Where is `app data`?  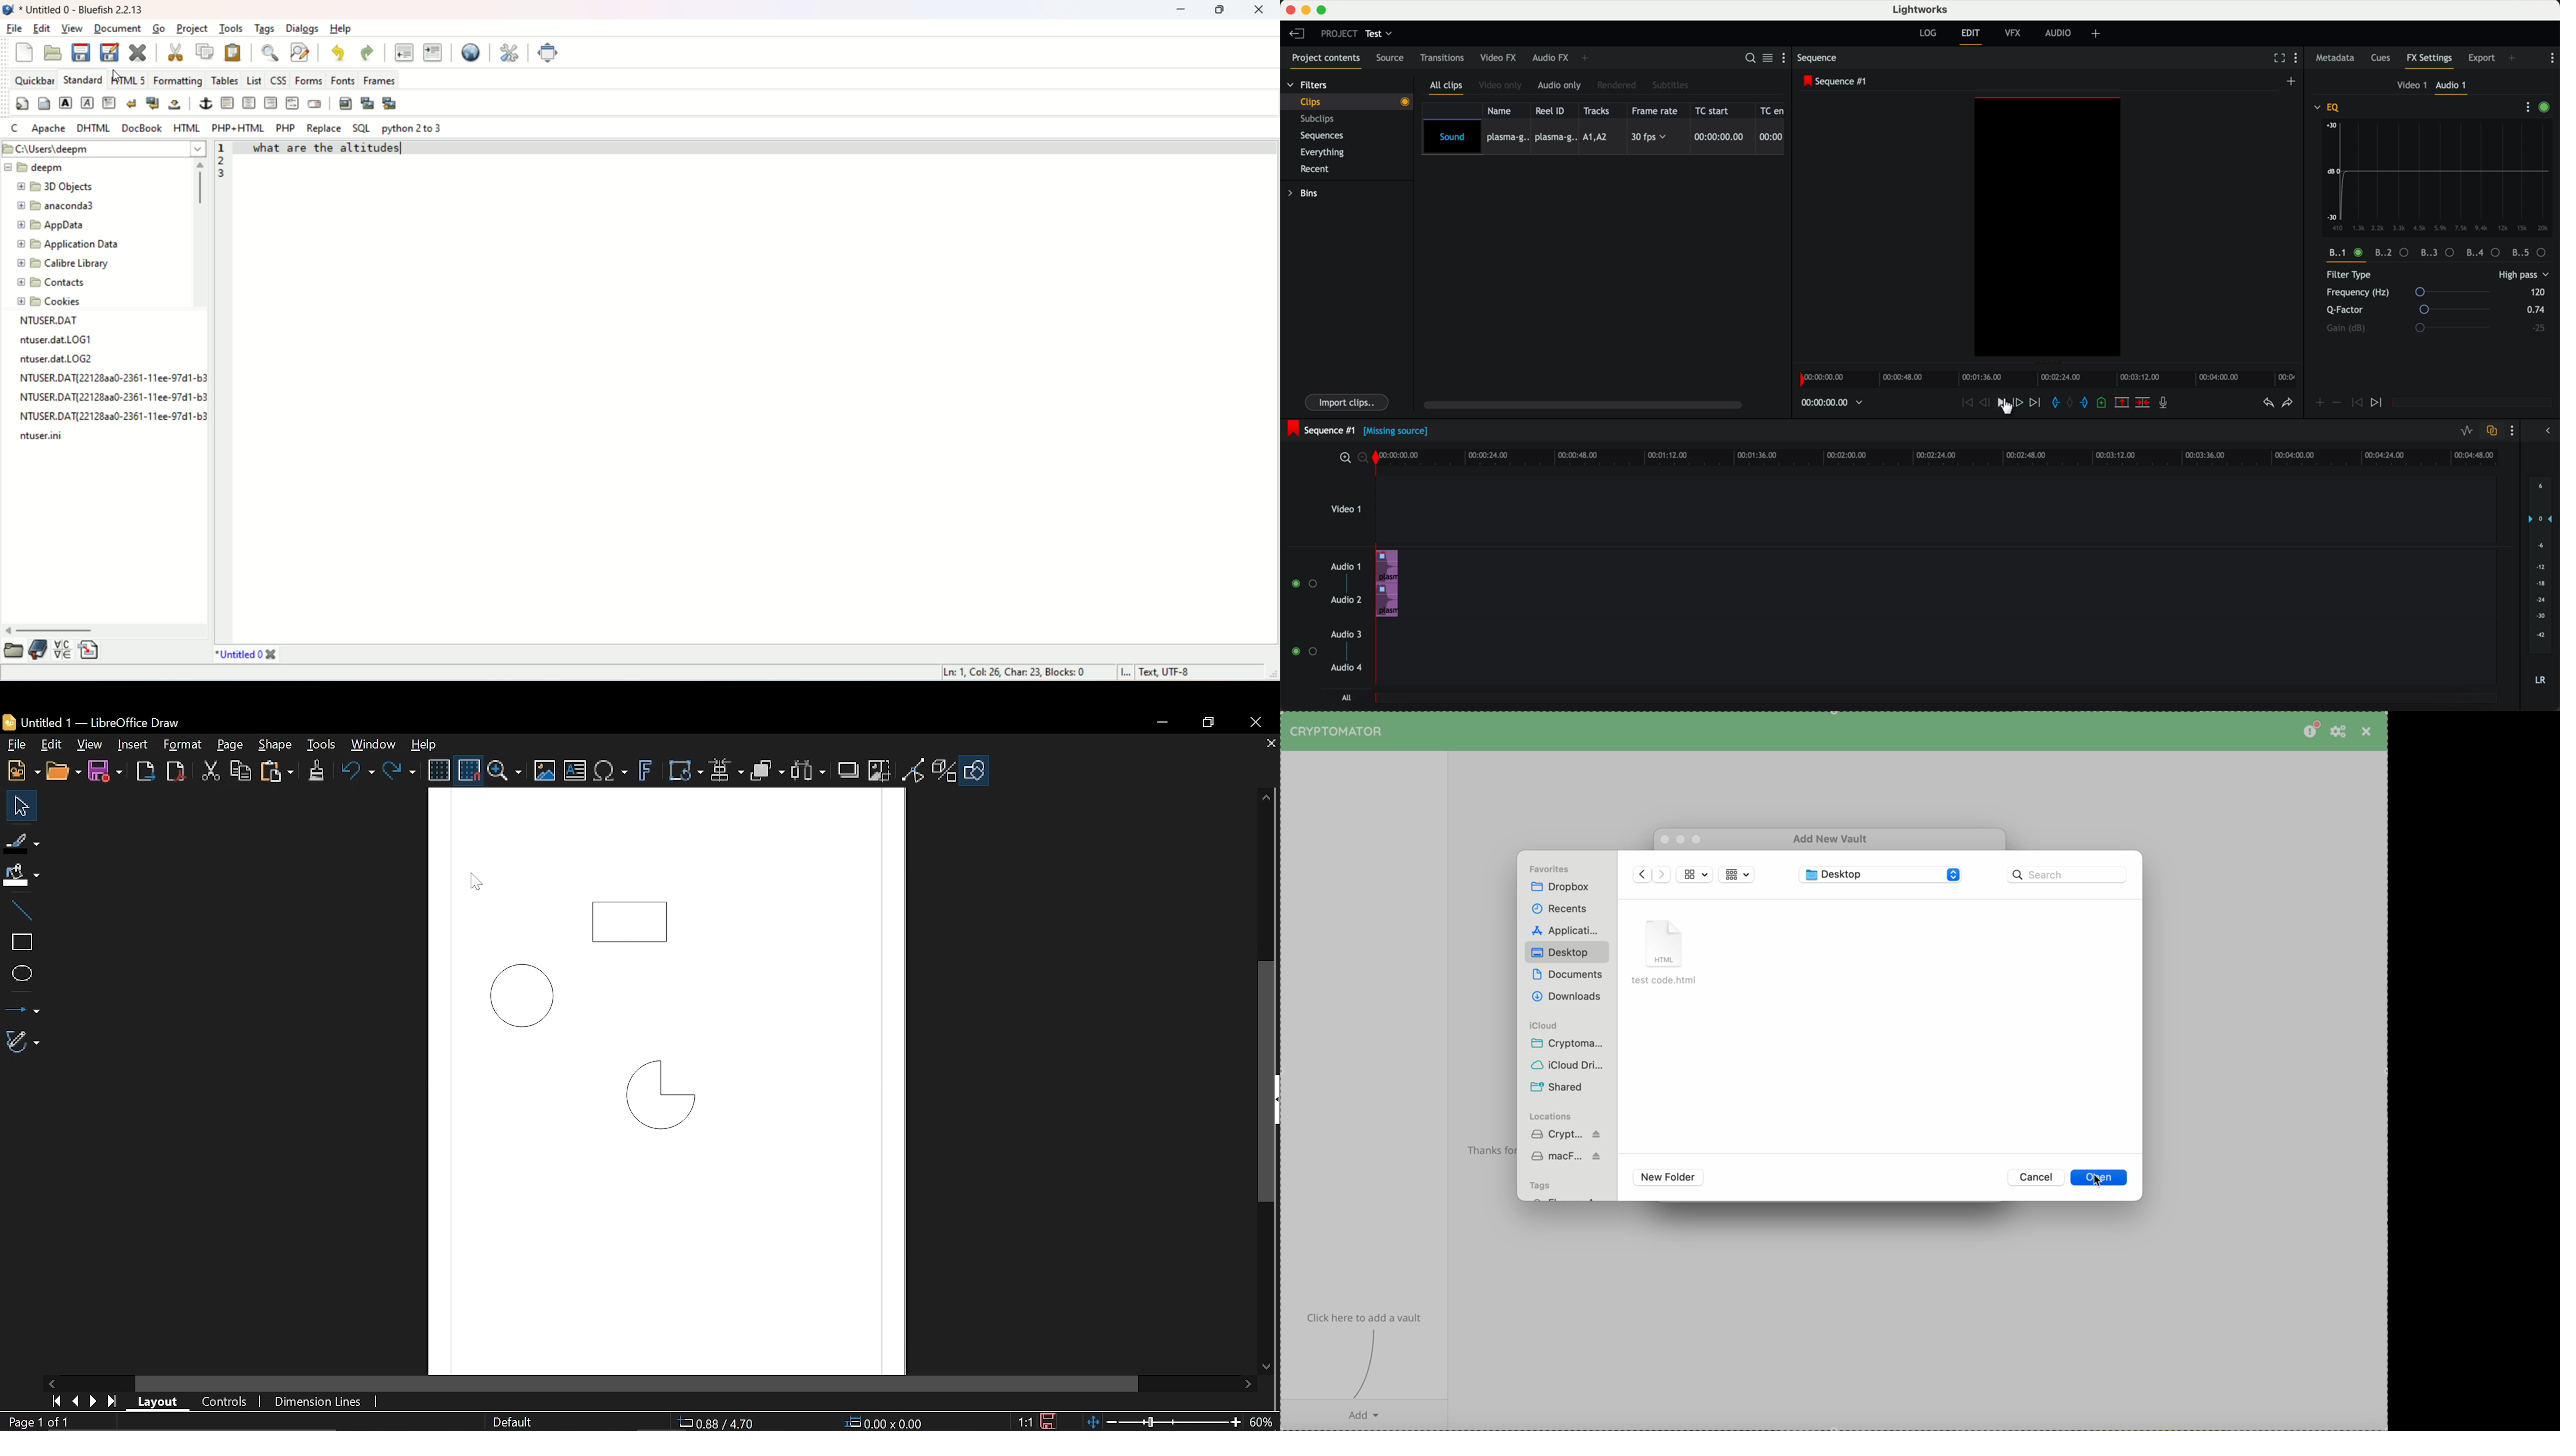
app data is located at coordinates (53, 227).